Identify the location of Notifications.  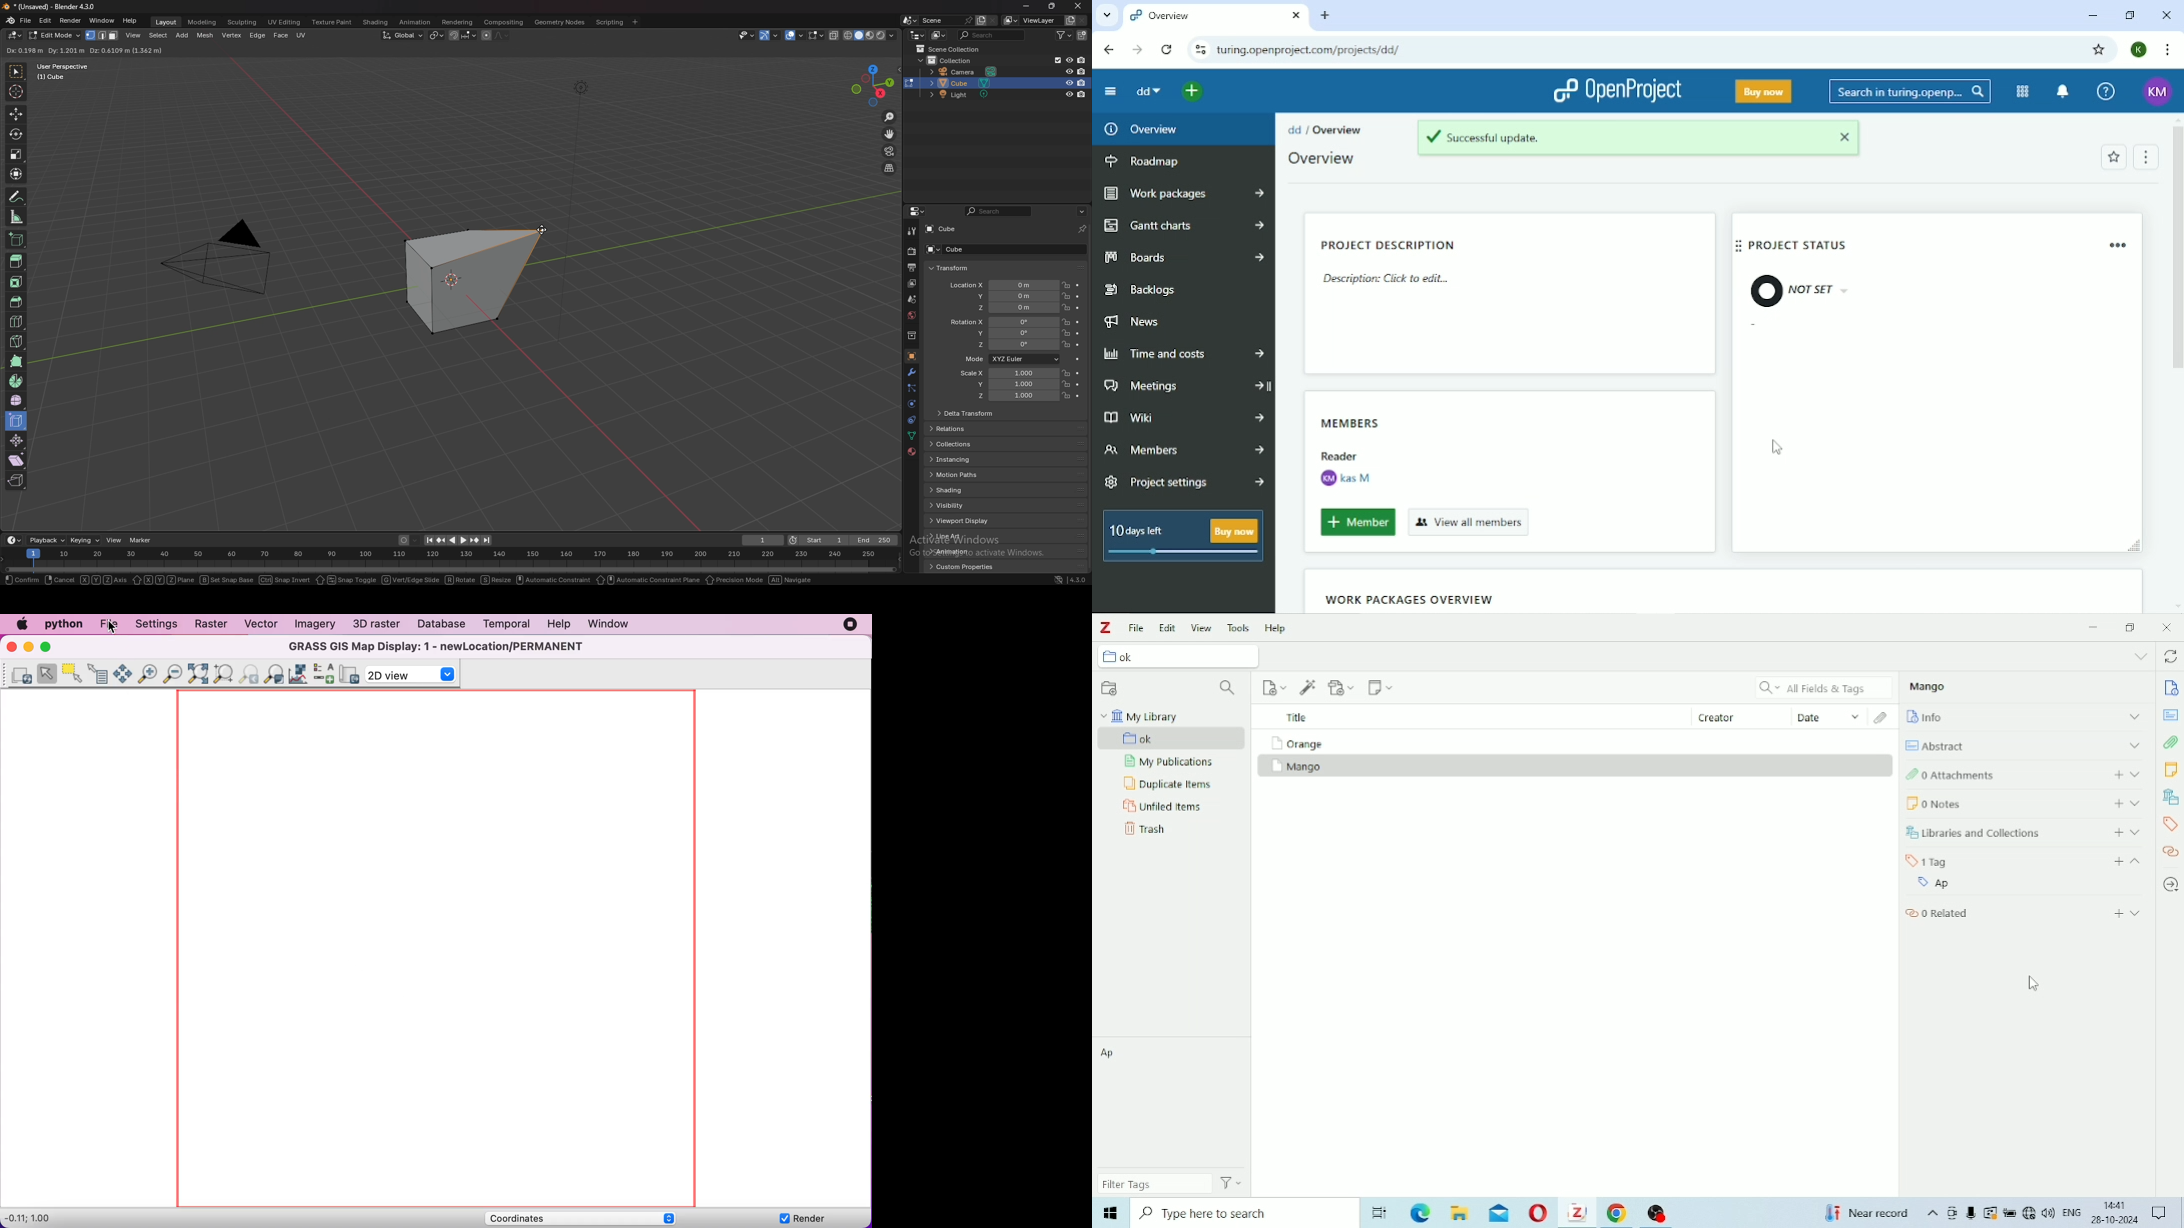
(2161, 1212).